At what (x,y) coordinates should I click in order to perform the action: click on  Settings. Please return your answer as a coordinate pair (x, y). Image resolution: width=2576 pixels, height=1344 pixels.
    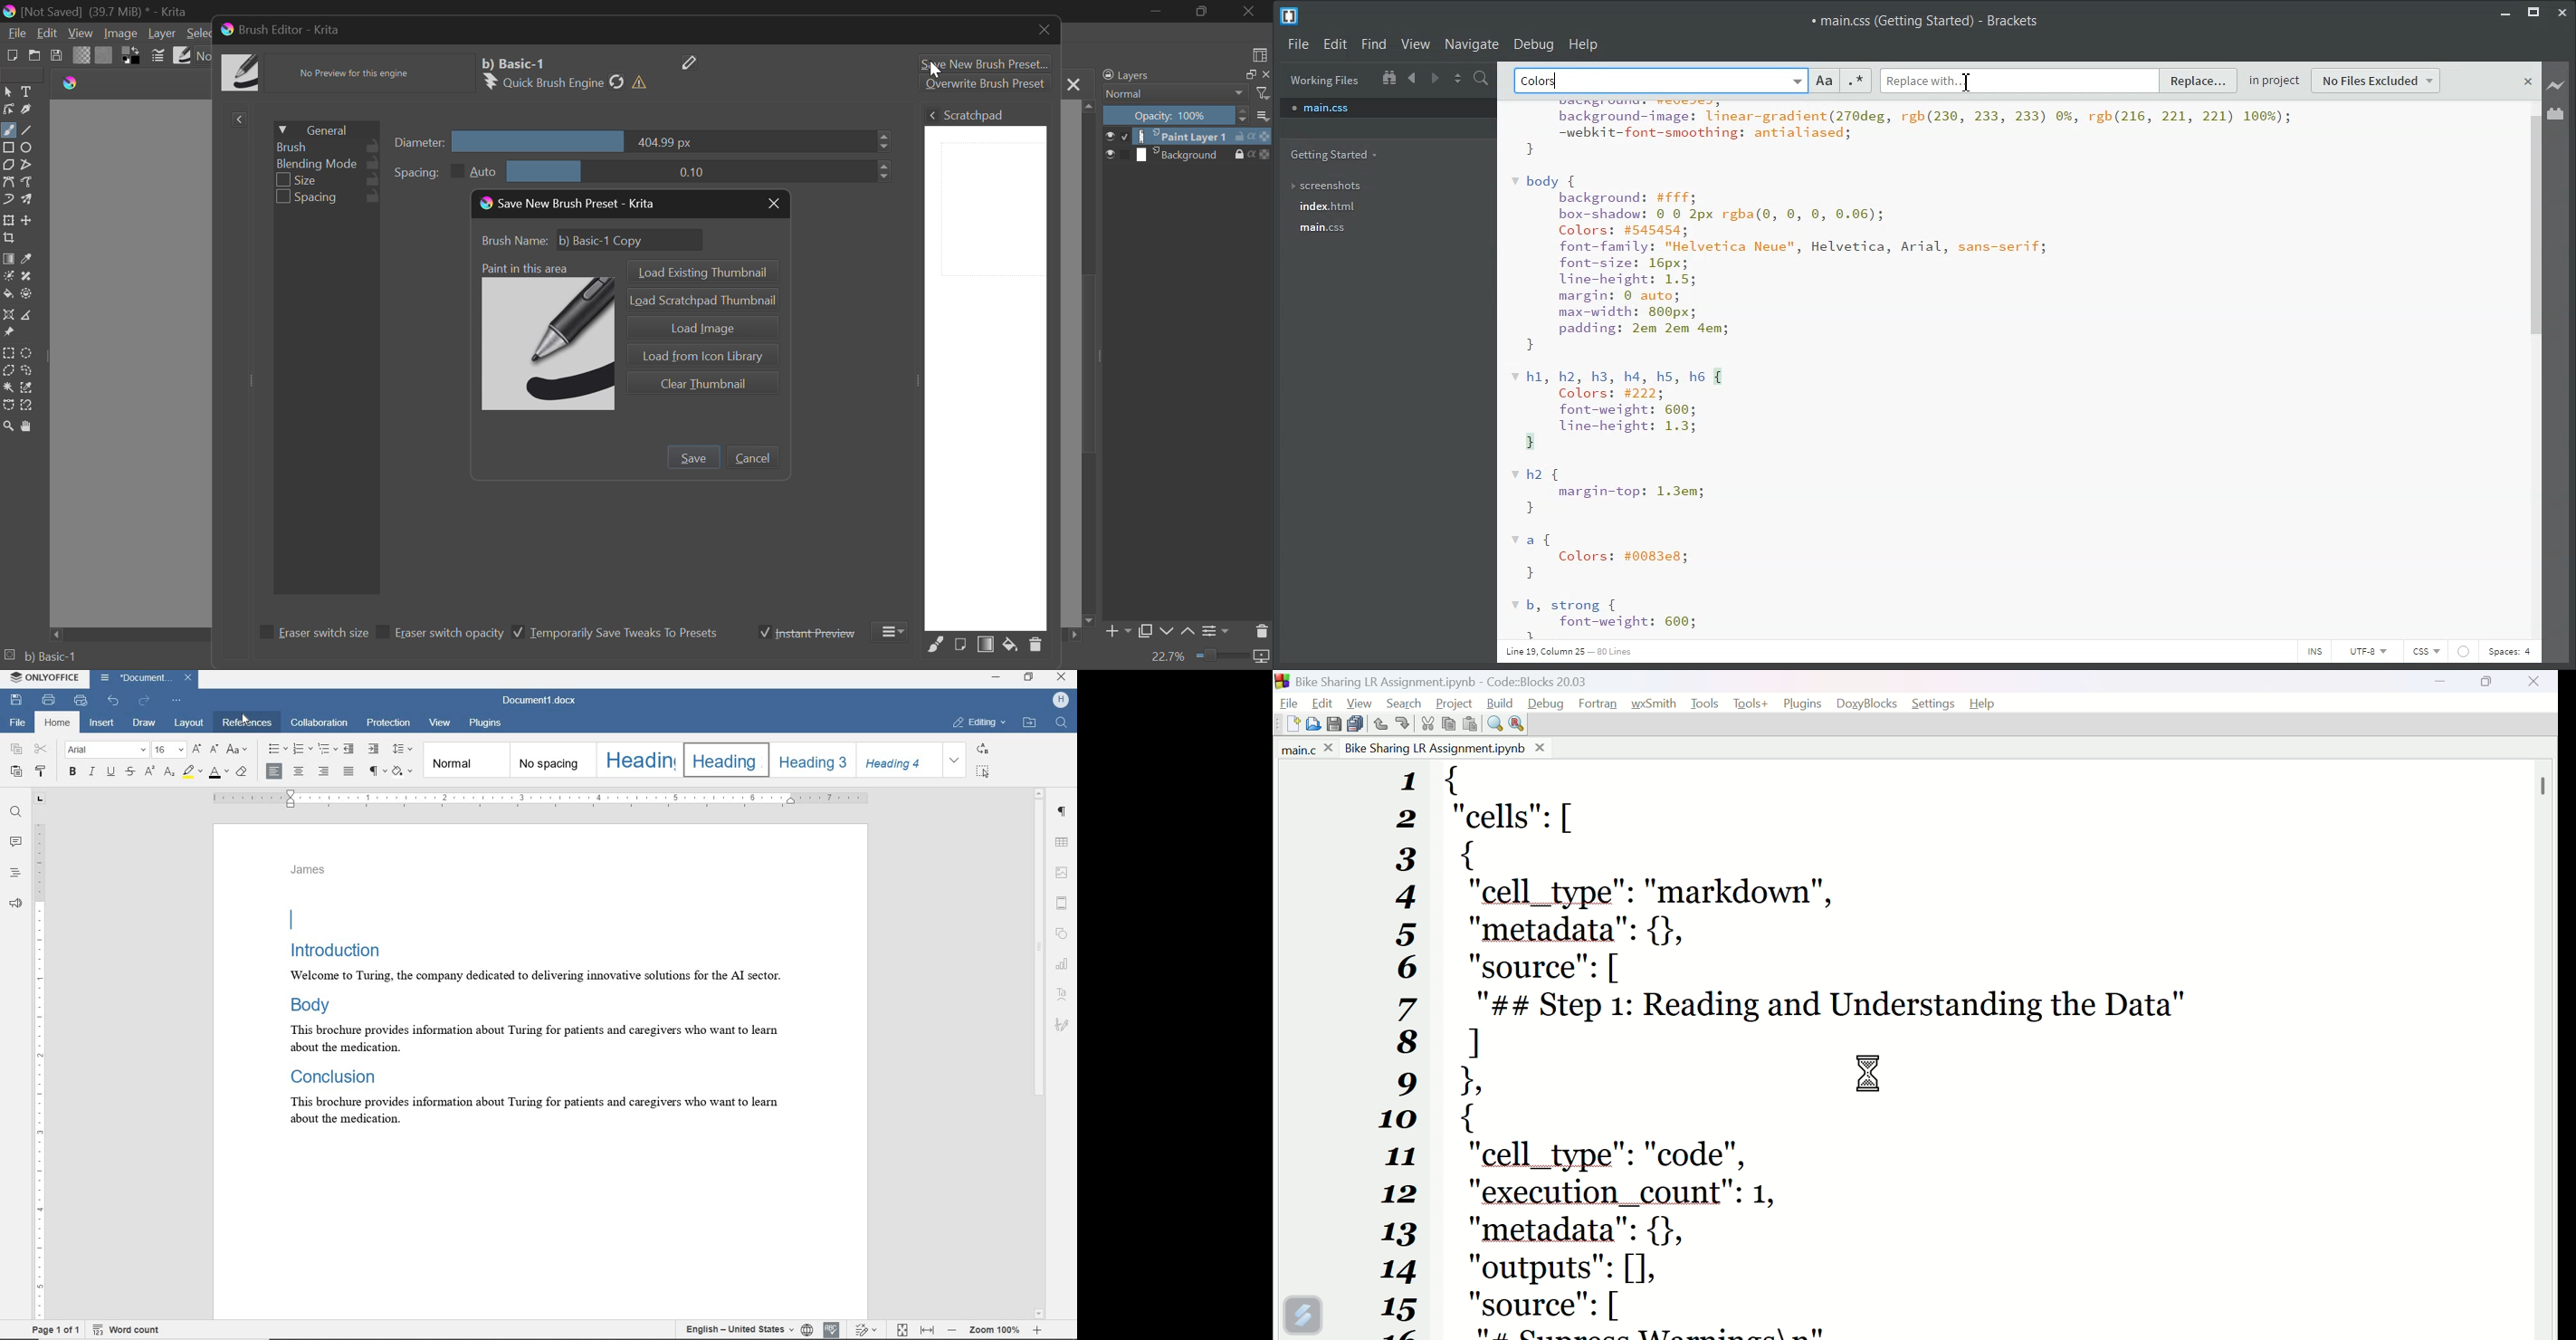
    Looking at the image, I should click on (1936, 704).